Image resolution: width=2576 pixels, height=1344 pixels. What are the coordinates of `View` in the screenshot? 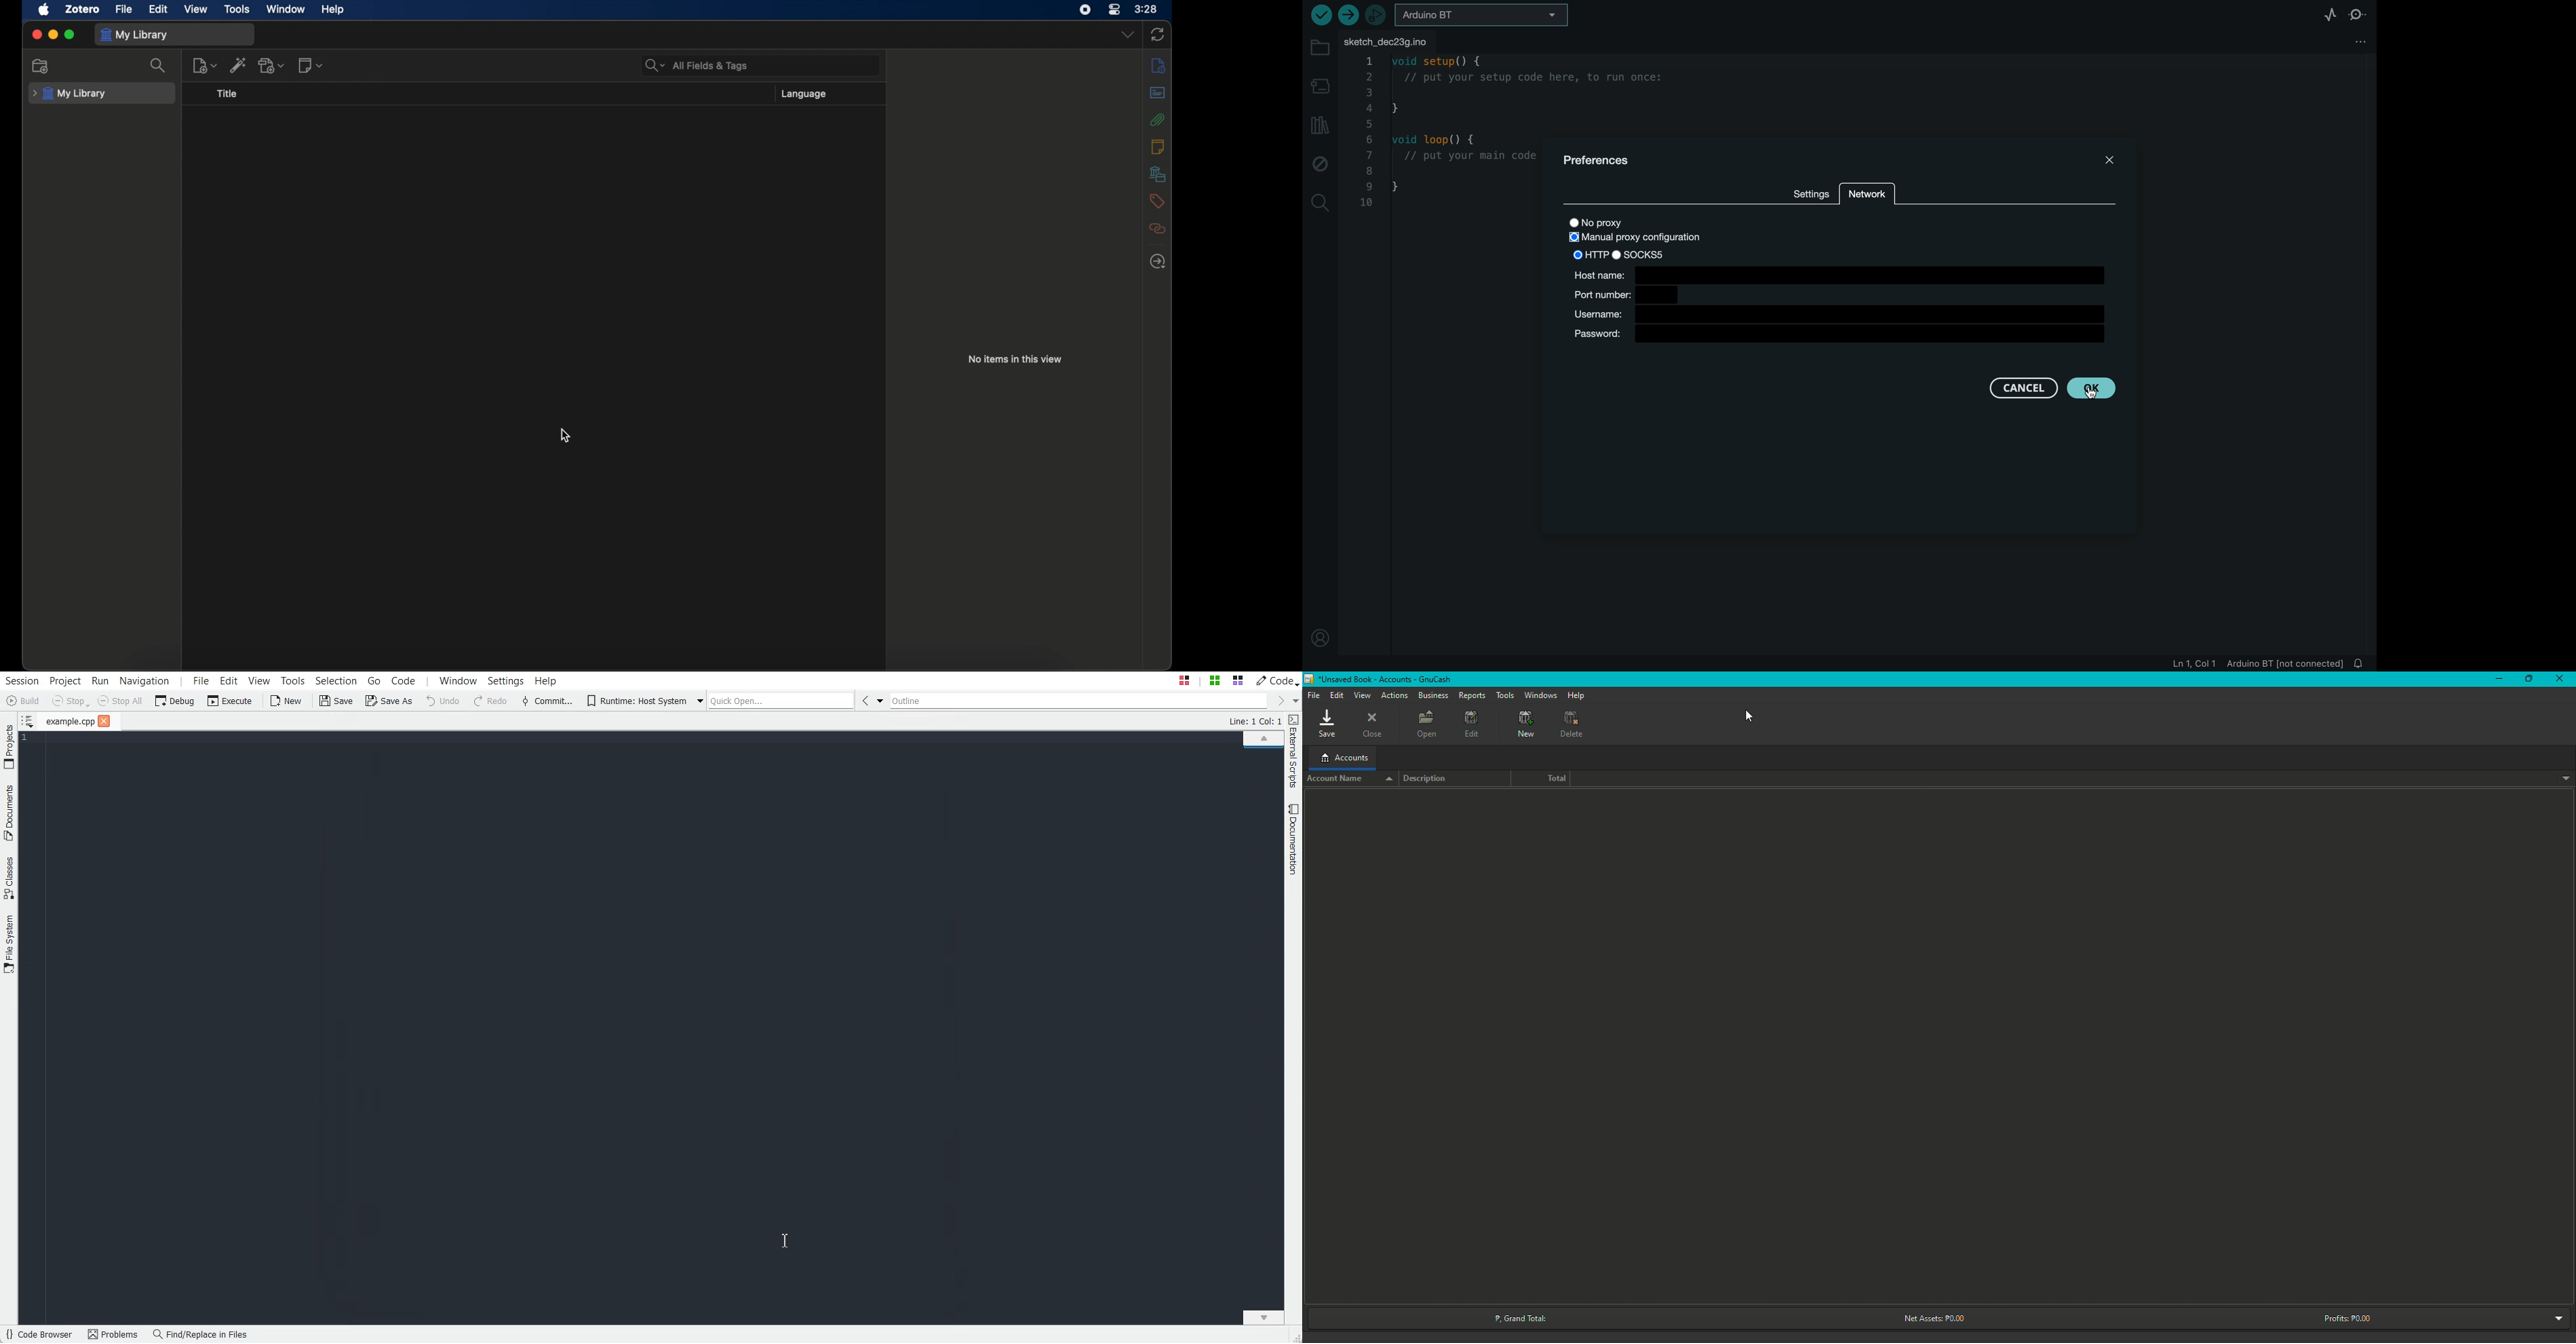 It's located at (1364, 695).